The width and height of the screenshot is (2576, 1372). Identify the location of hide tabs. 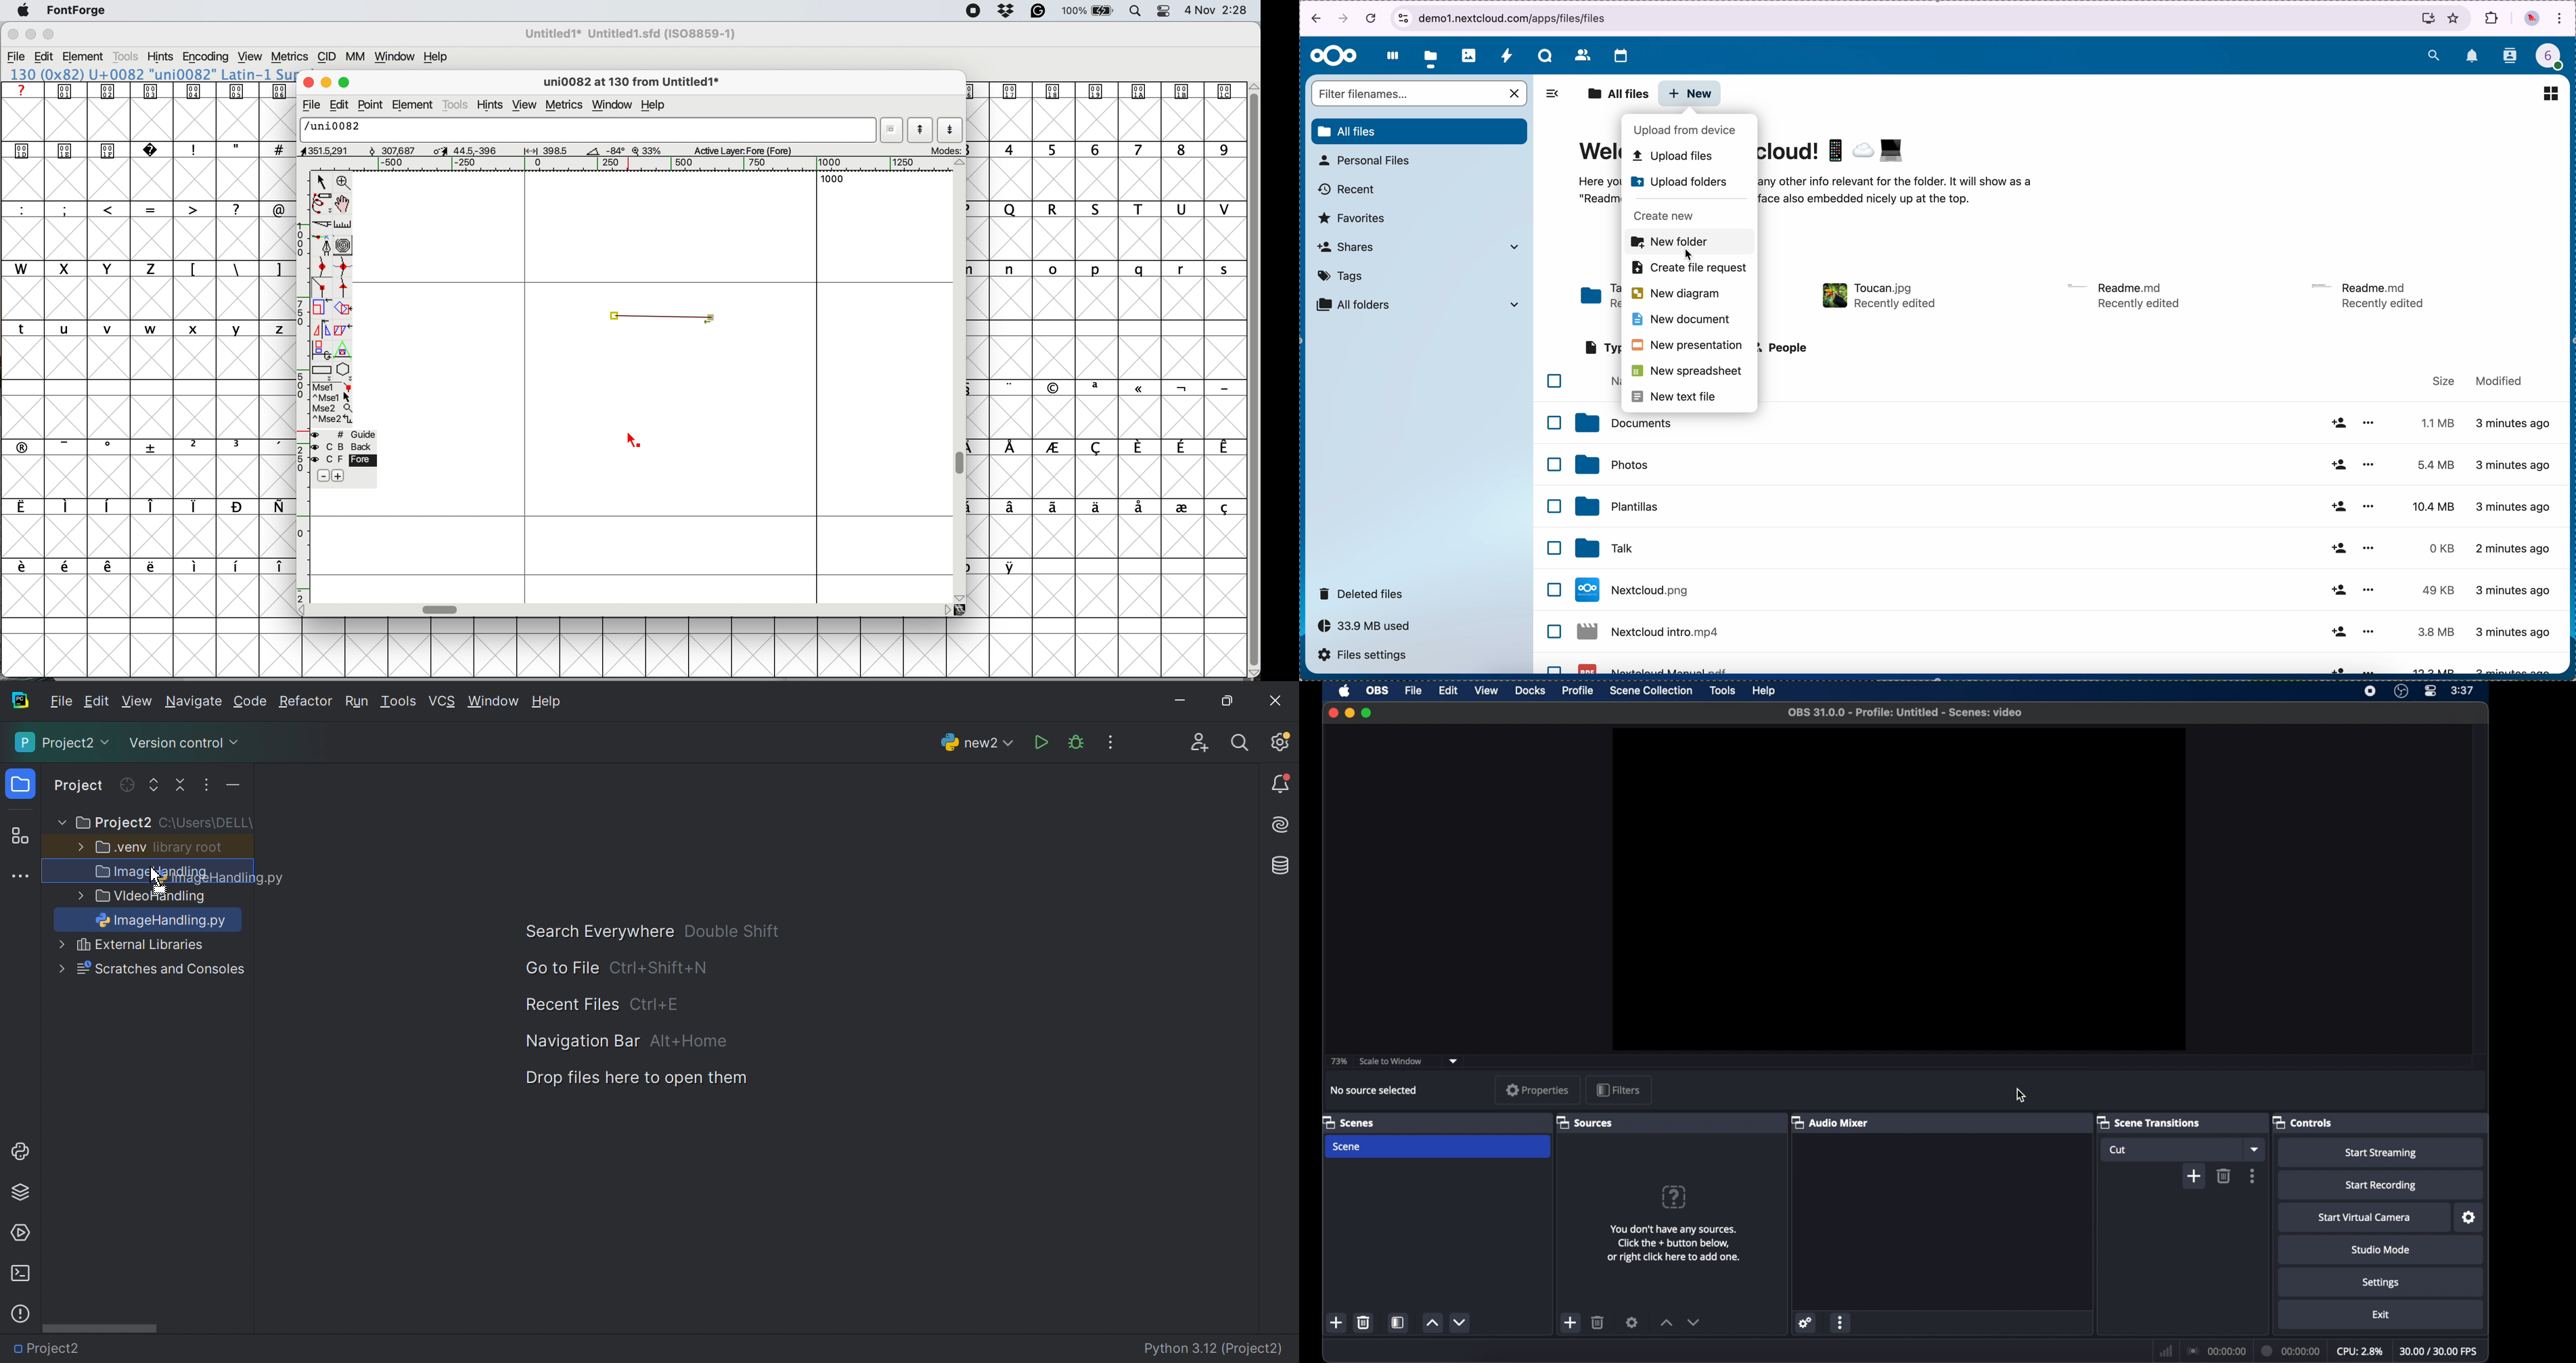
(1552, 97).